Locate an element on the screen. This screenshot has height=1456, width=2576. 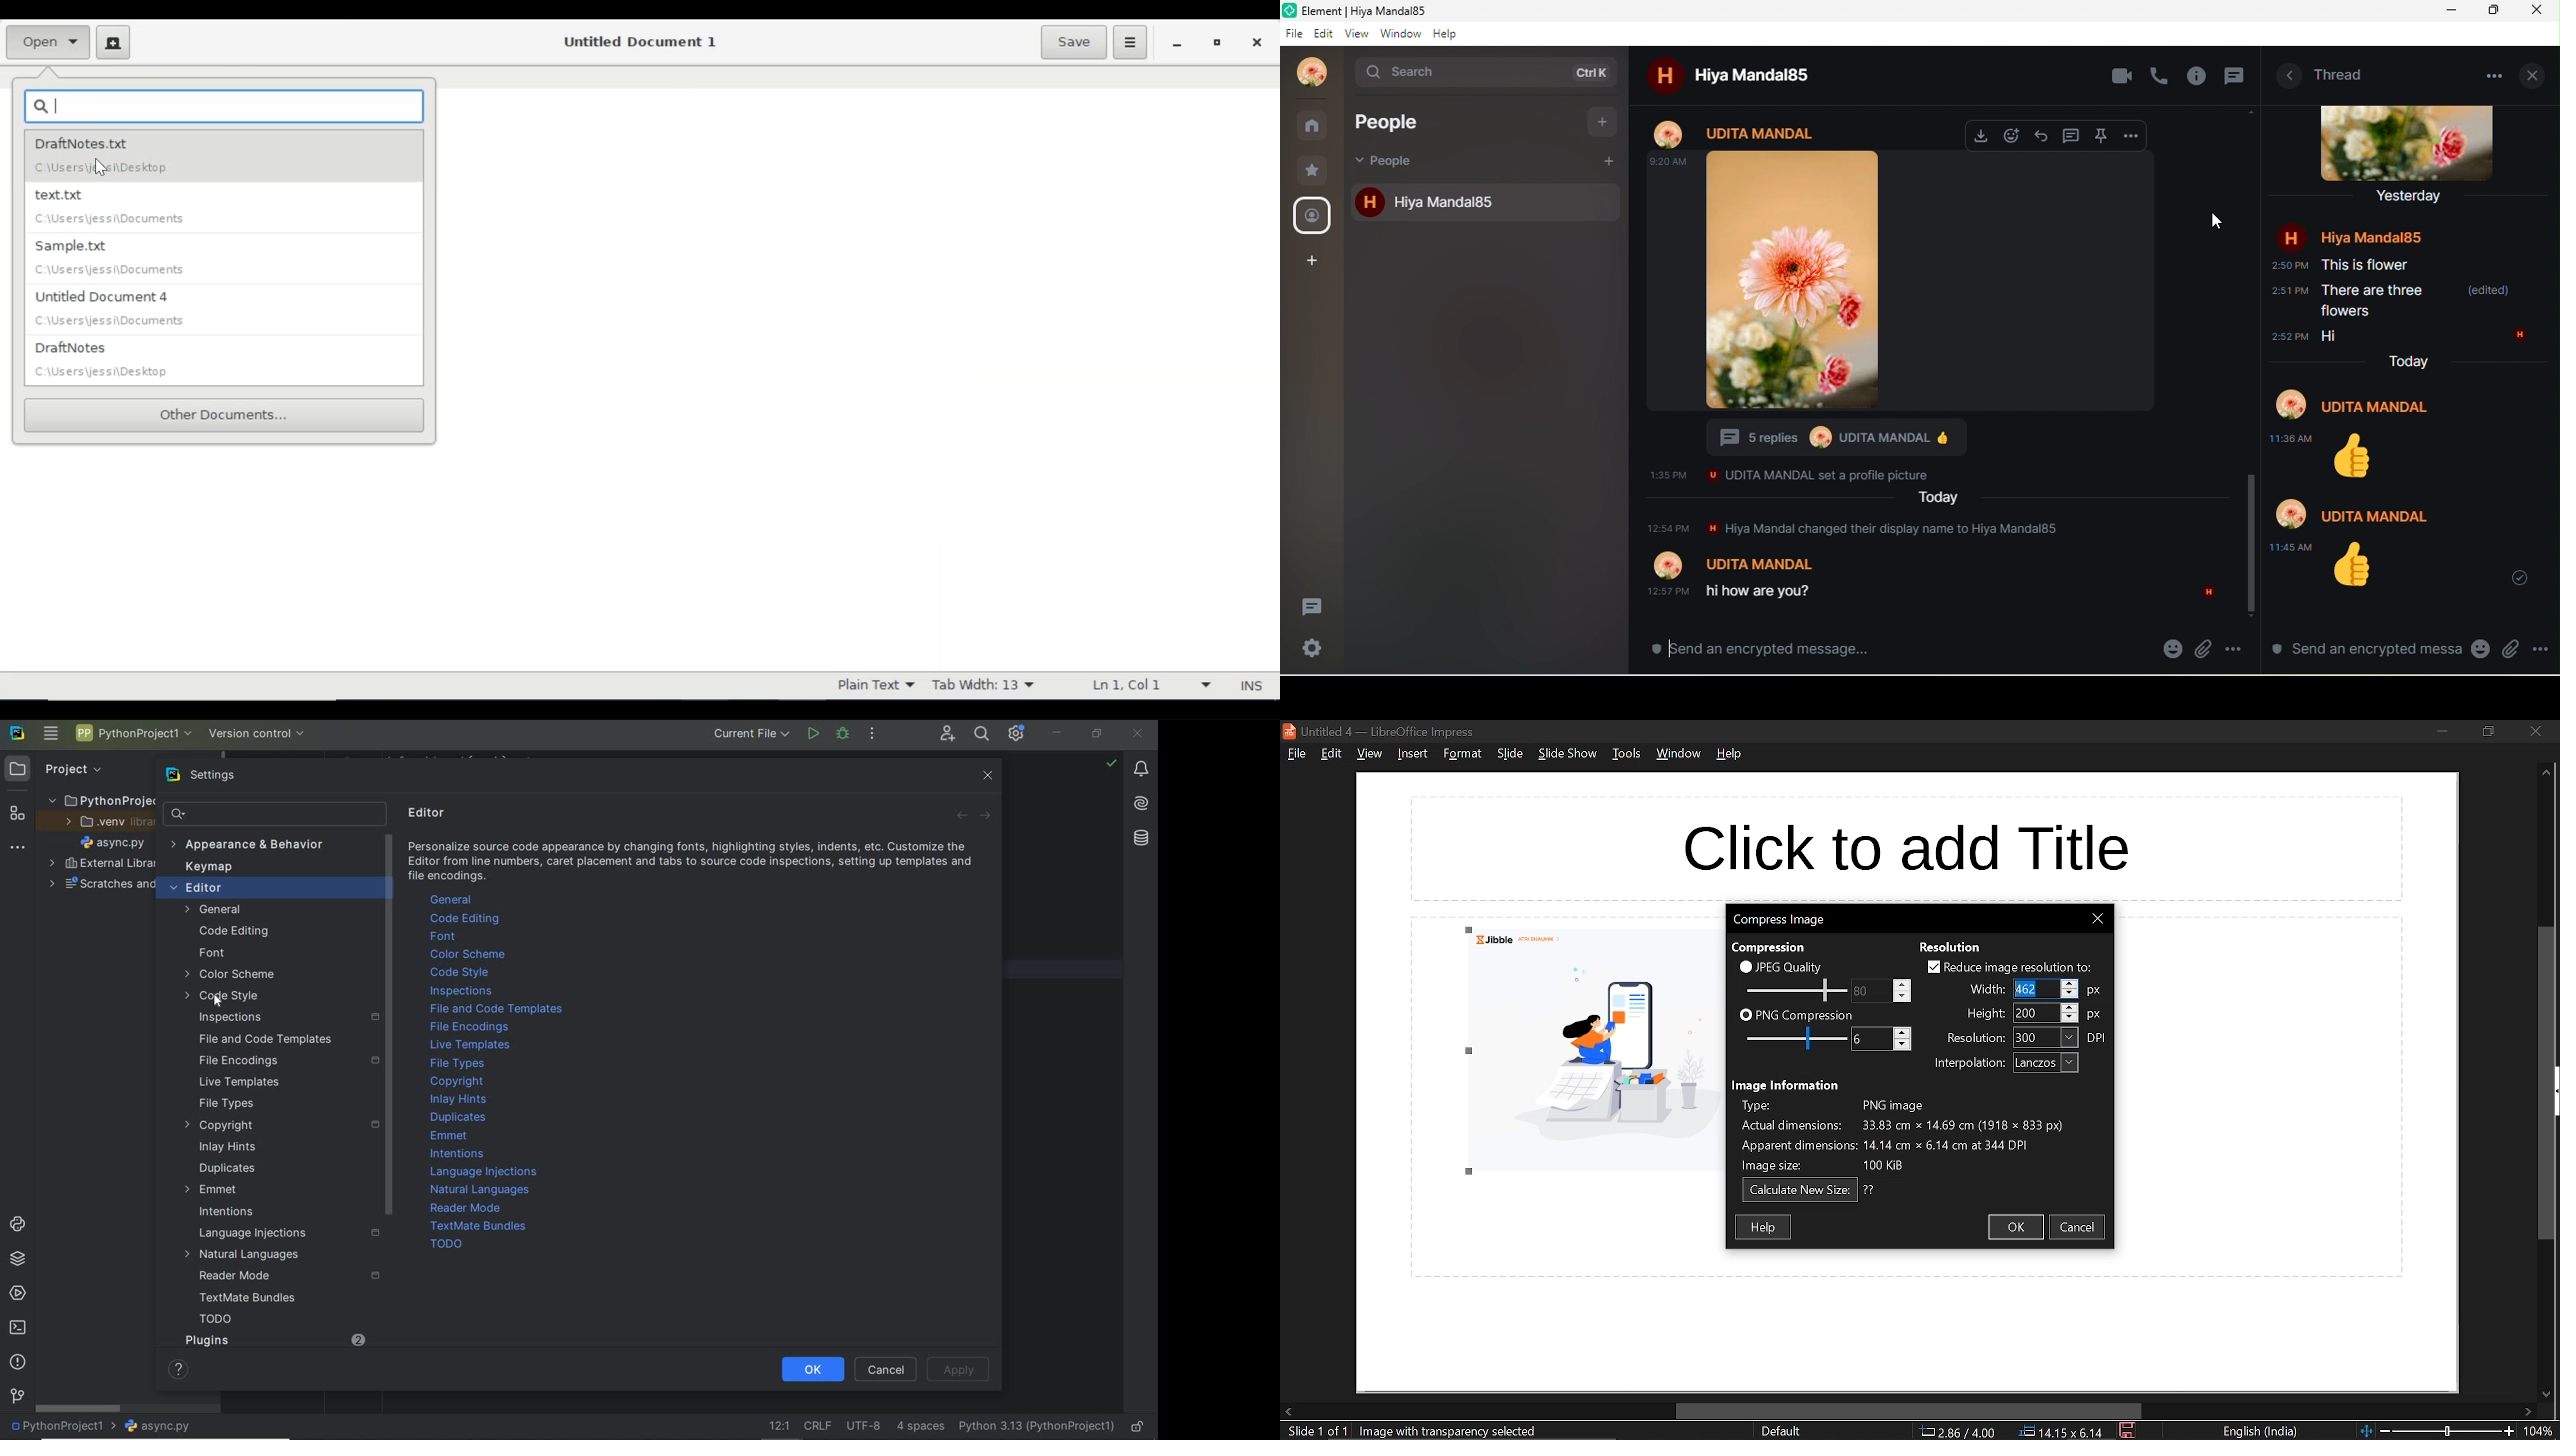
H is located at coordinates (2293, 236).